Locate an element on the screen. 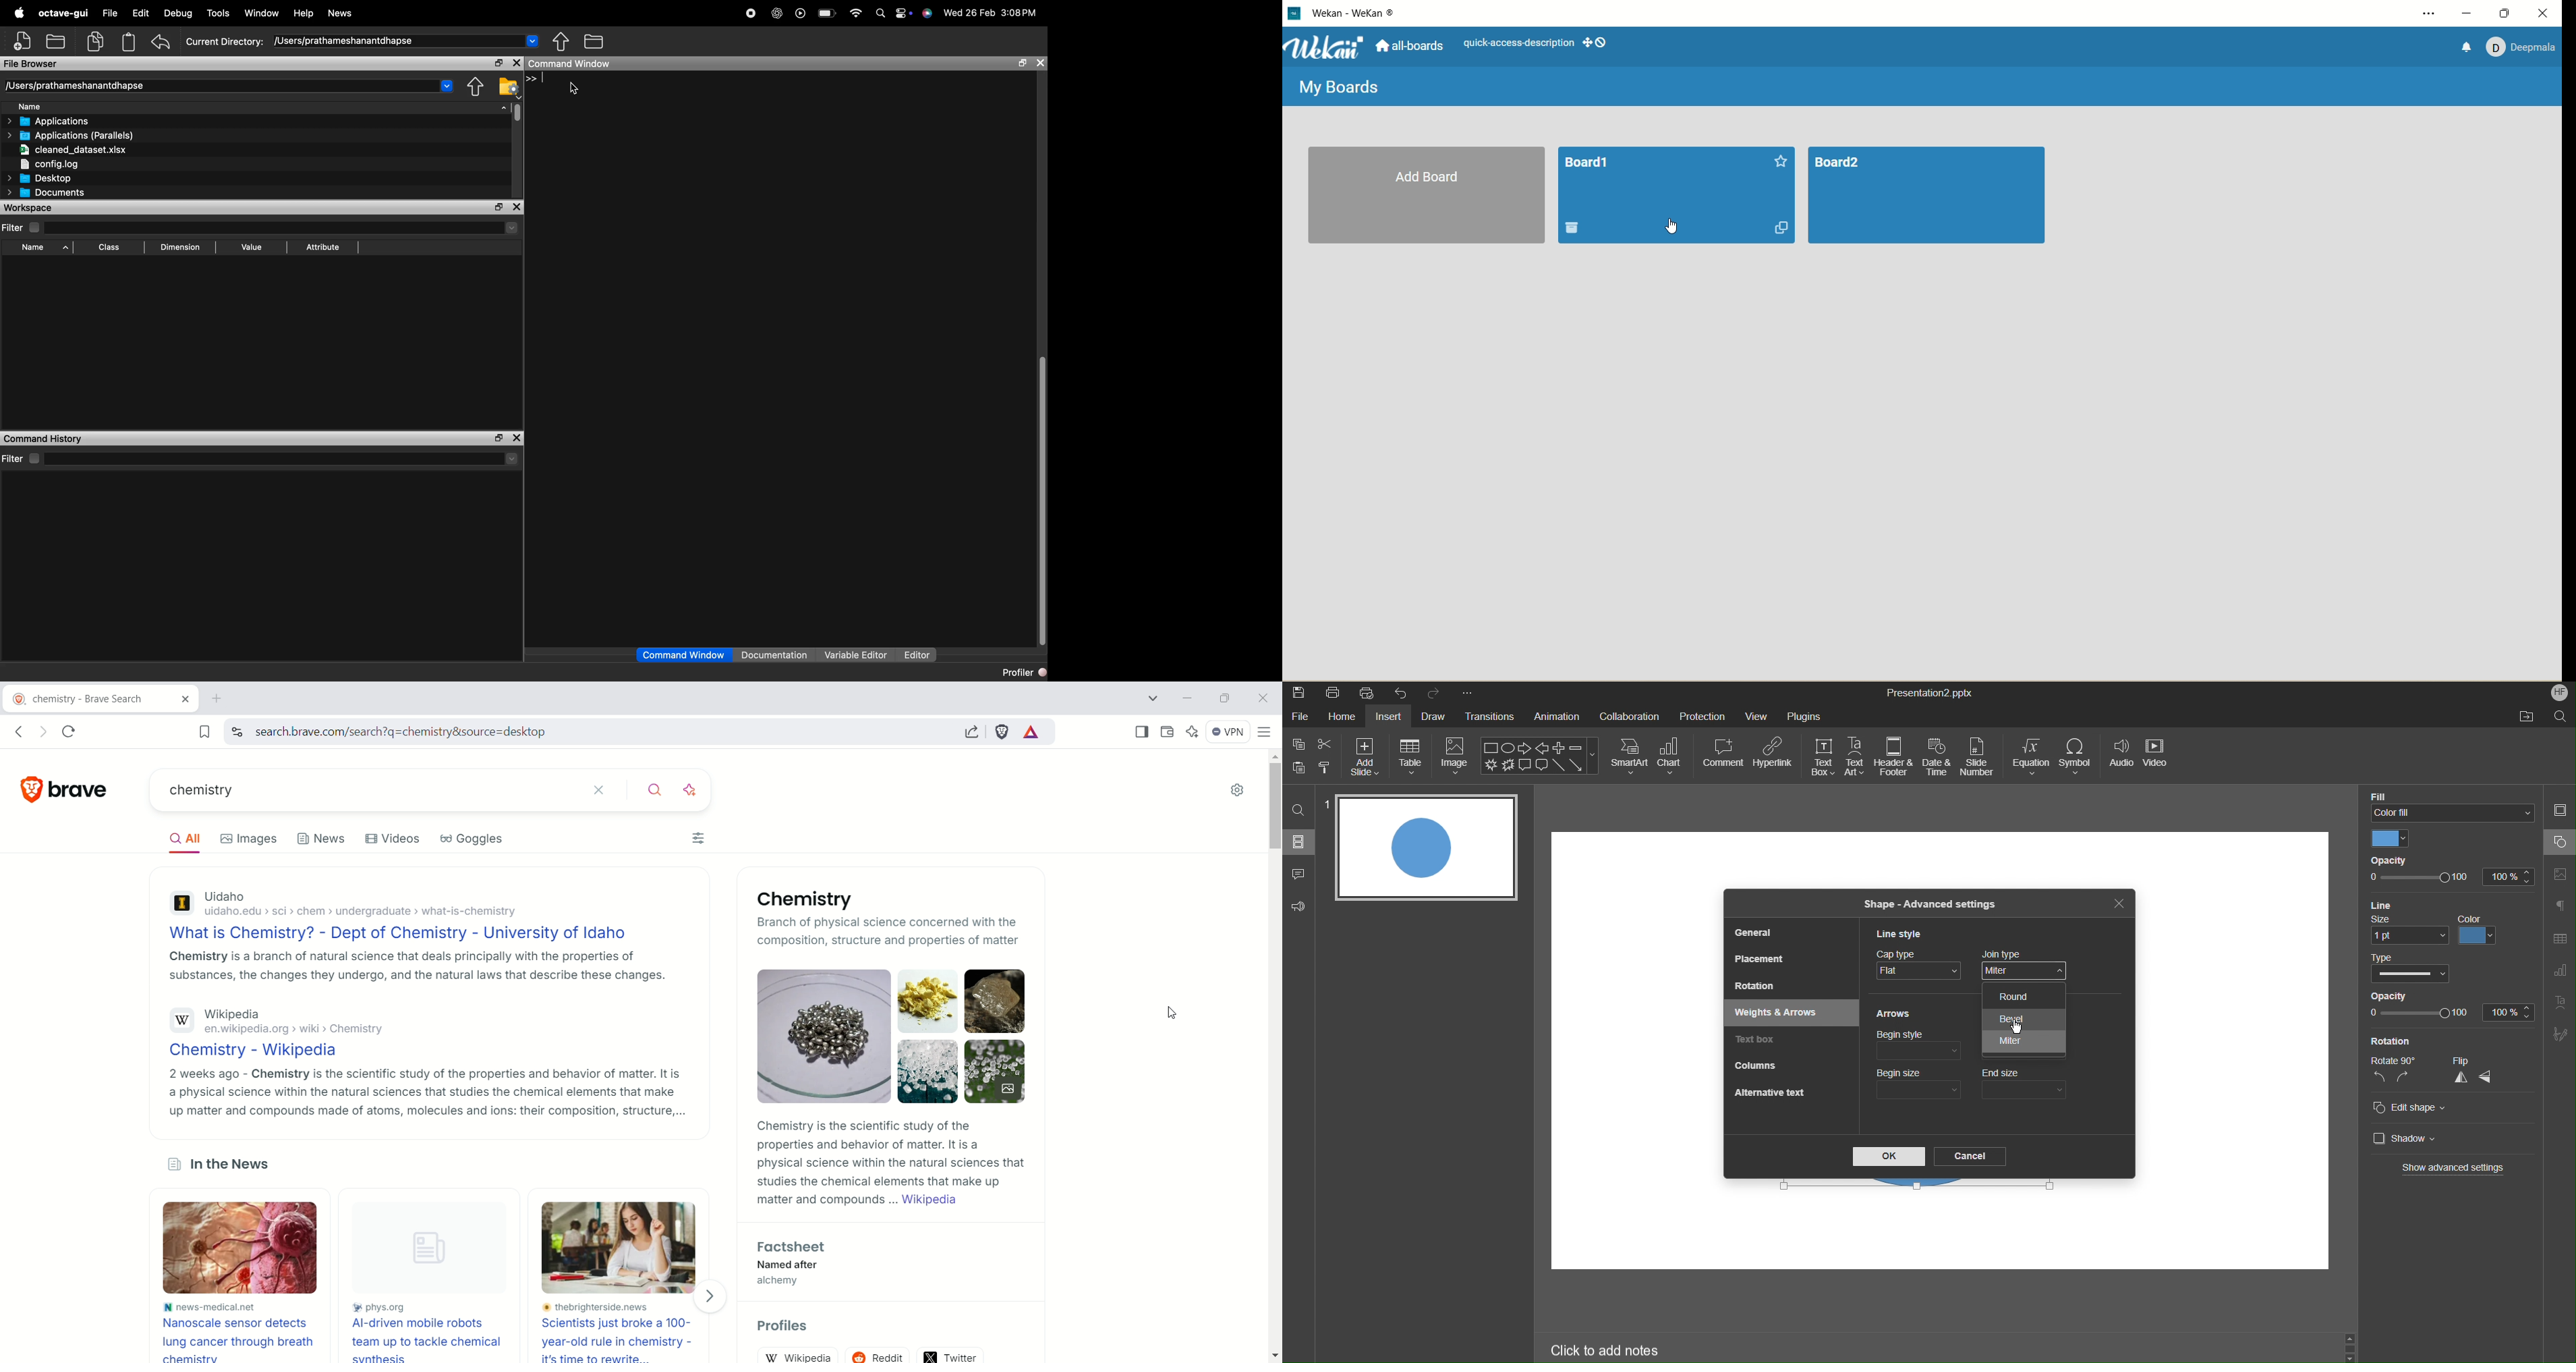 The width and height of the screenshot is (2576, 1372).  is located at coordinates (1299, 767).